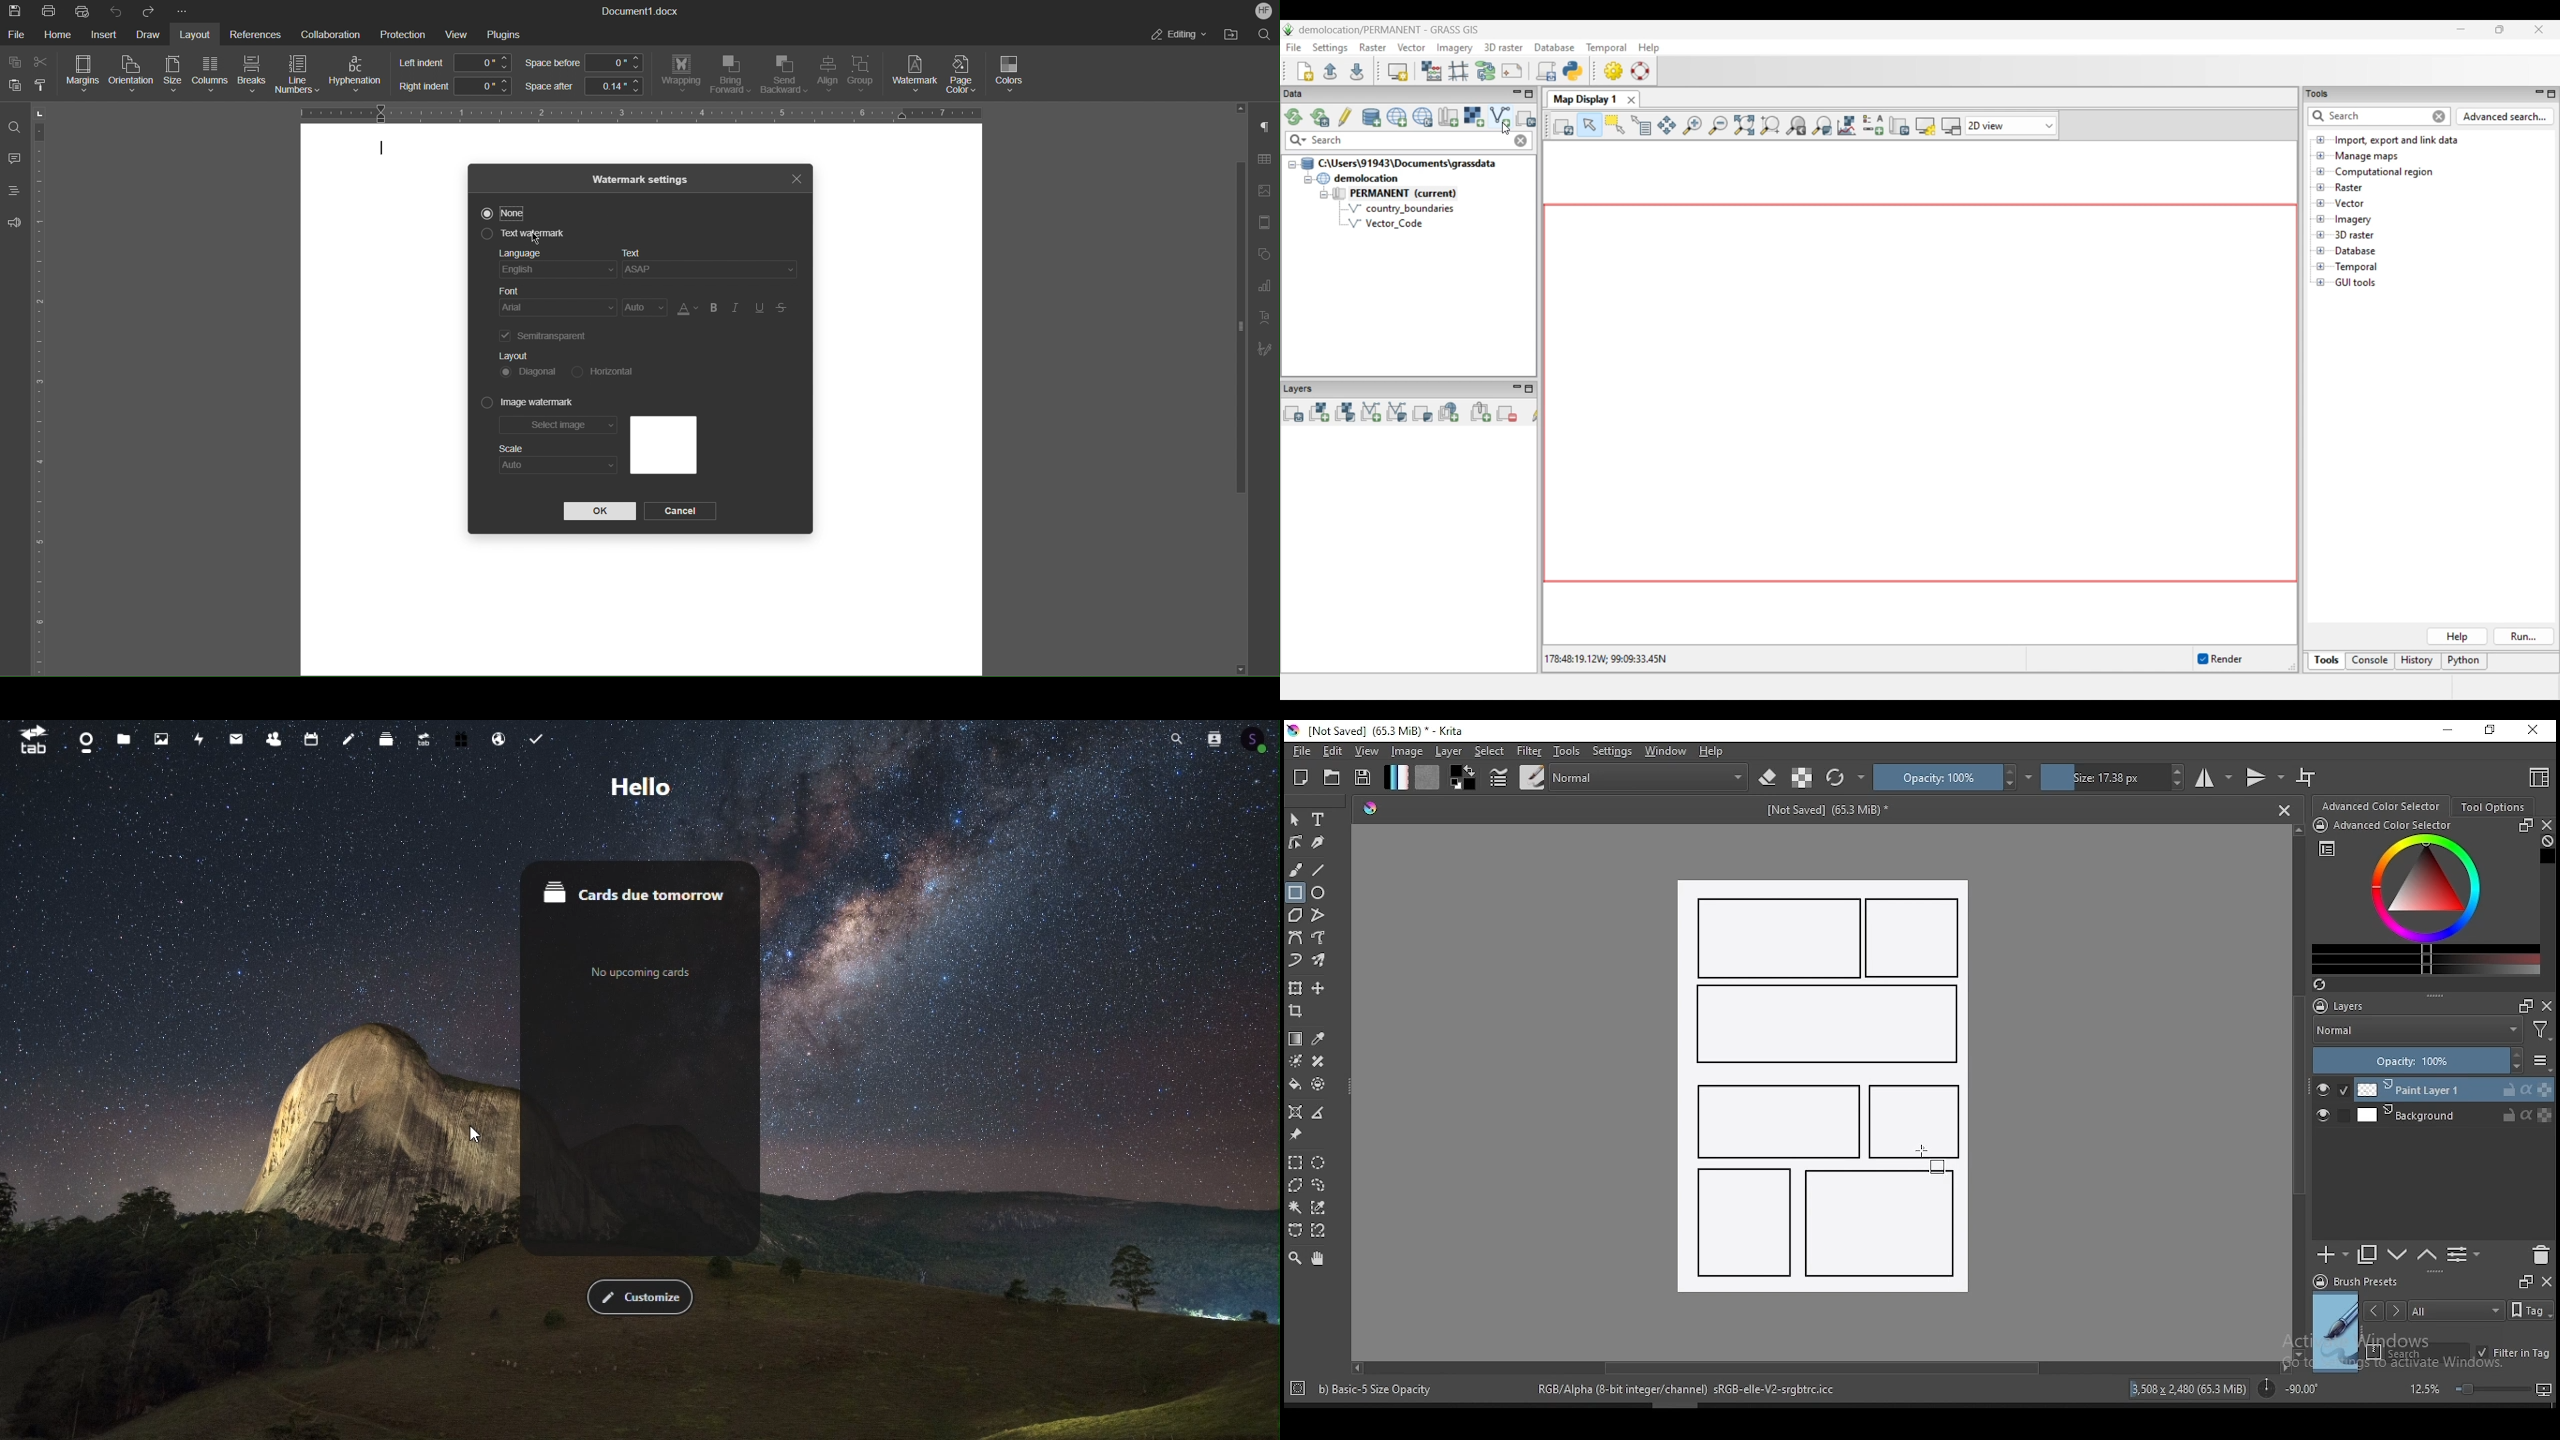  I want to click on layer visibility on/off, so click(2333, 1090).